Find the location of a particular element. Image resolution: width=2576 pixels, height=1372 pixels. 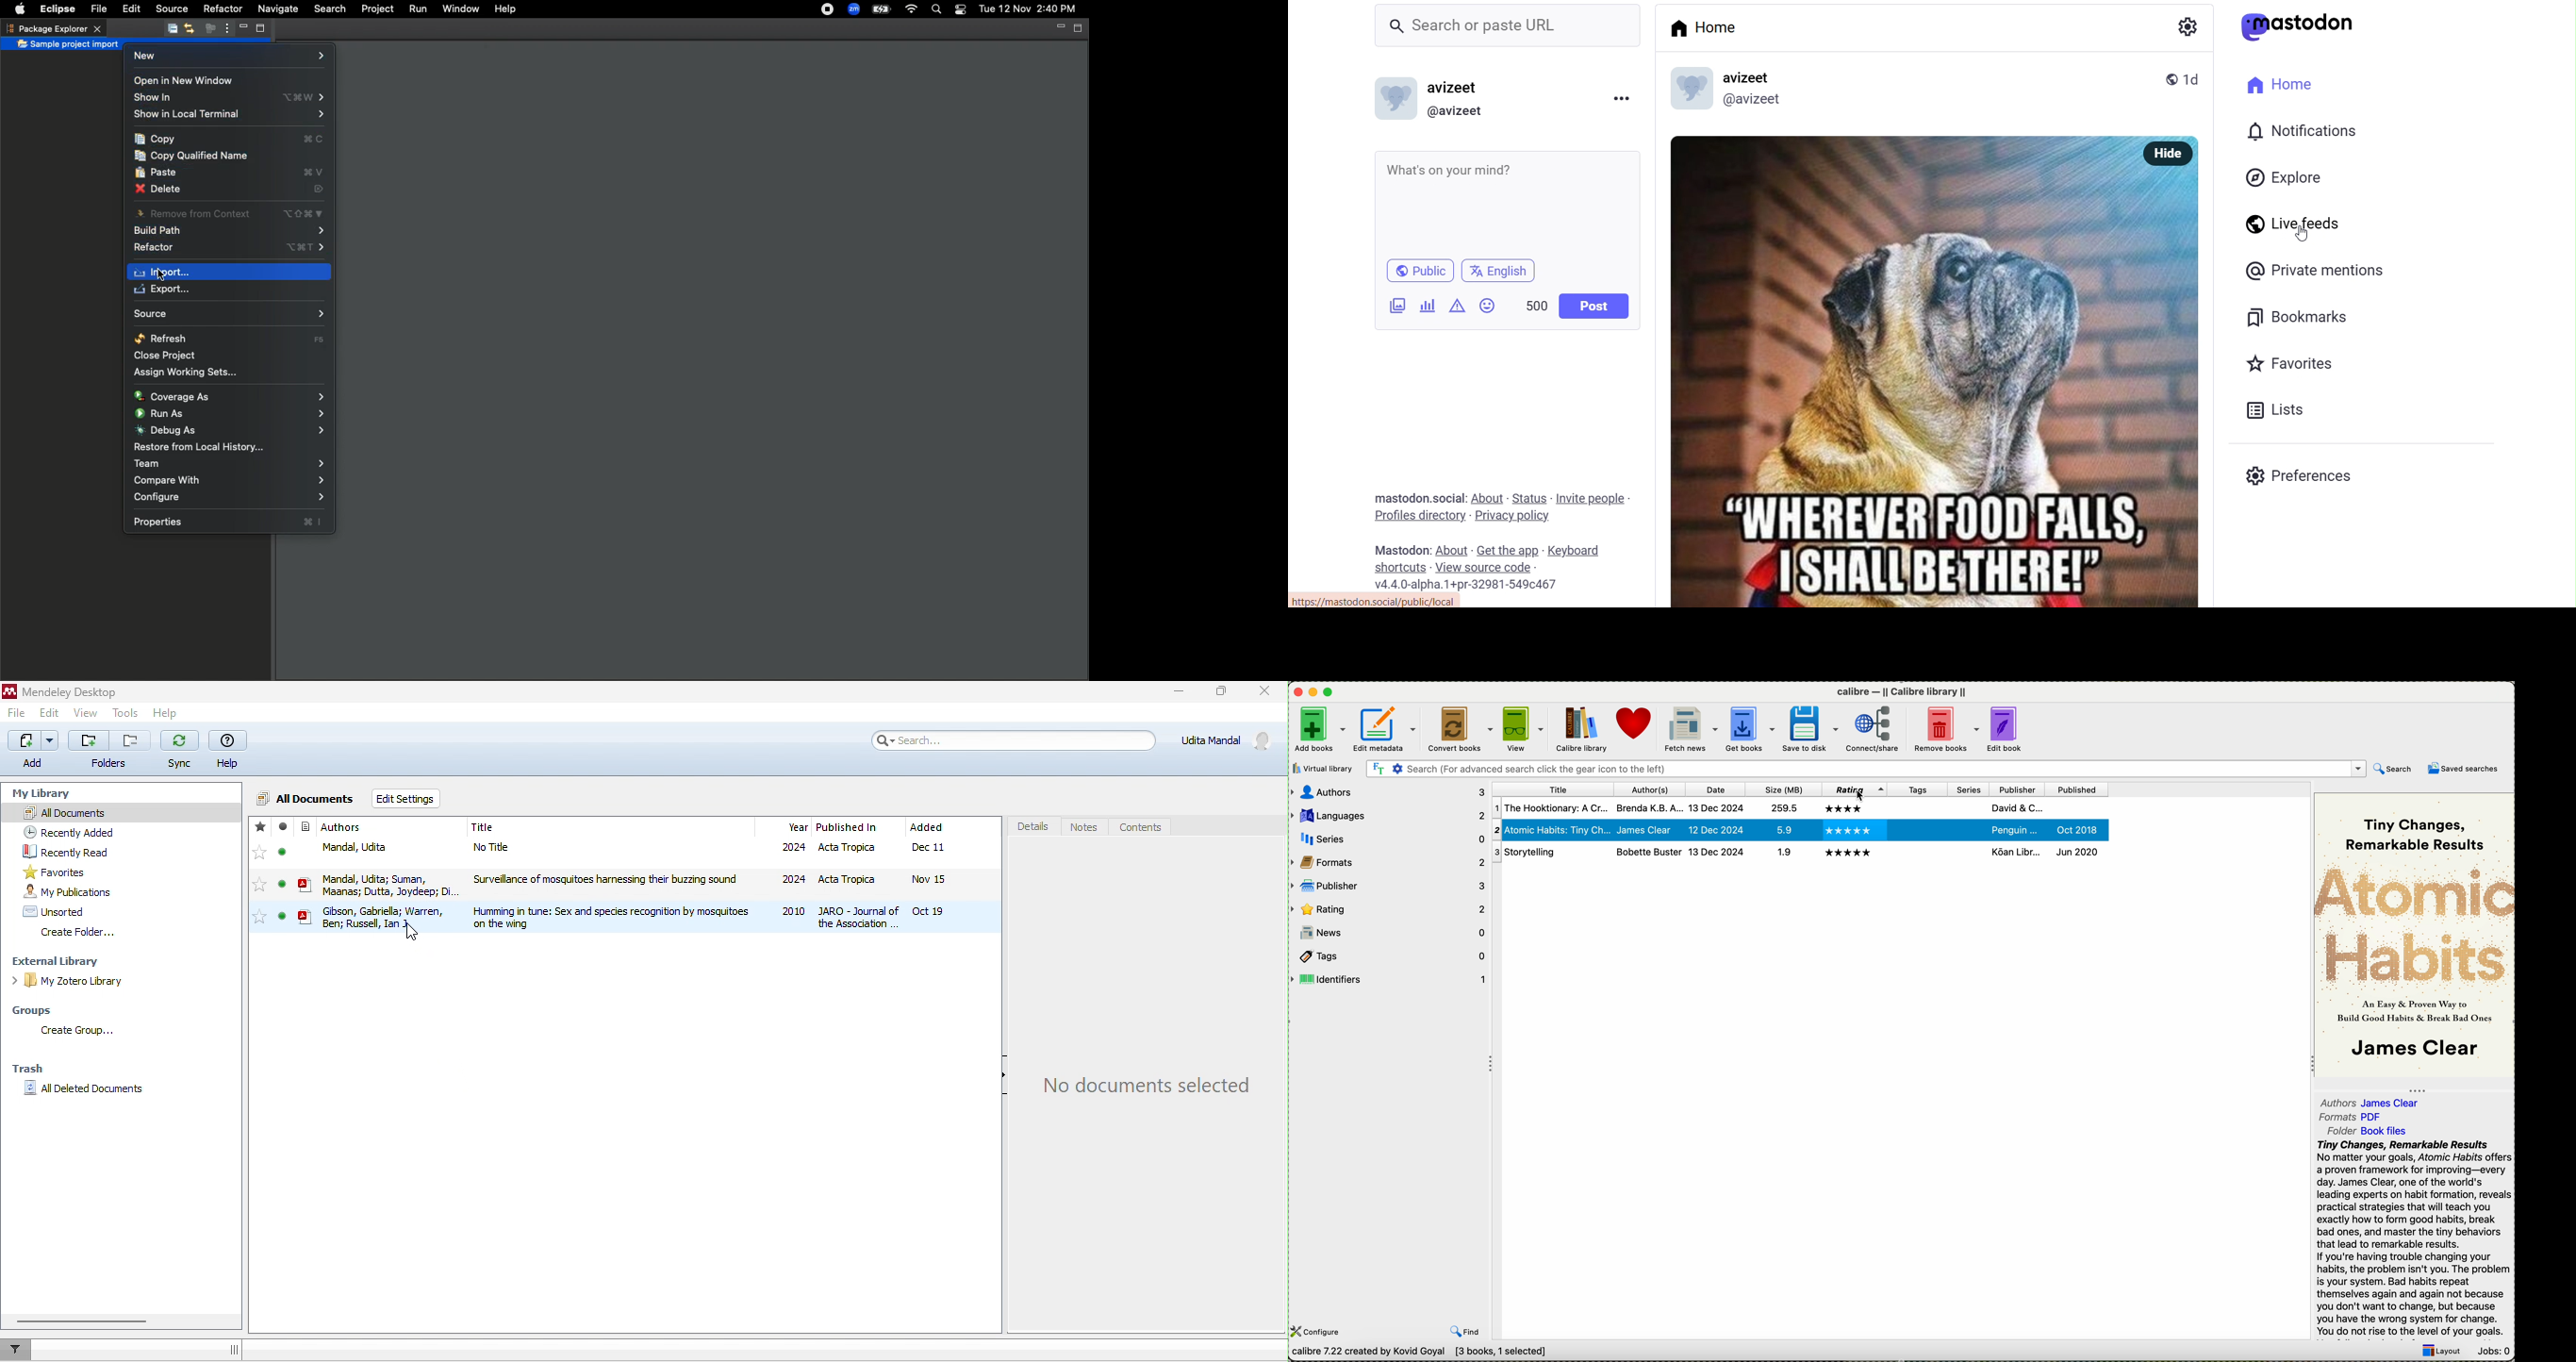

search is located at coordinates (2395, 769).